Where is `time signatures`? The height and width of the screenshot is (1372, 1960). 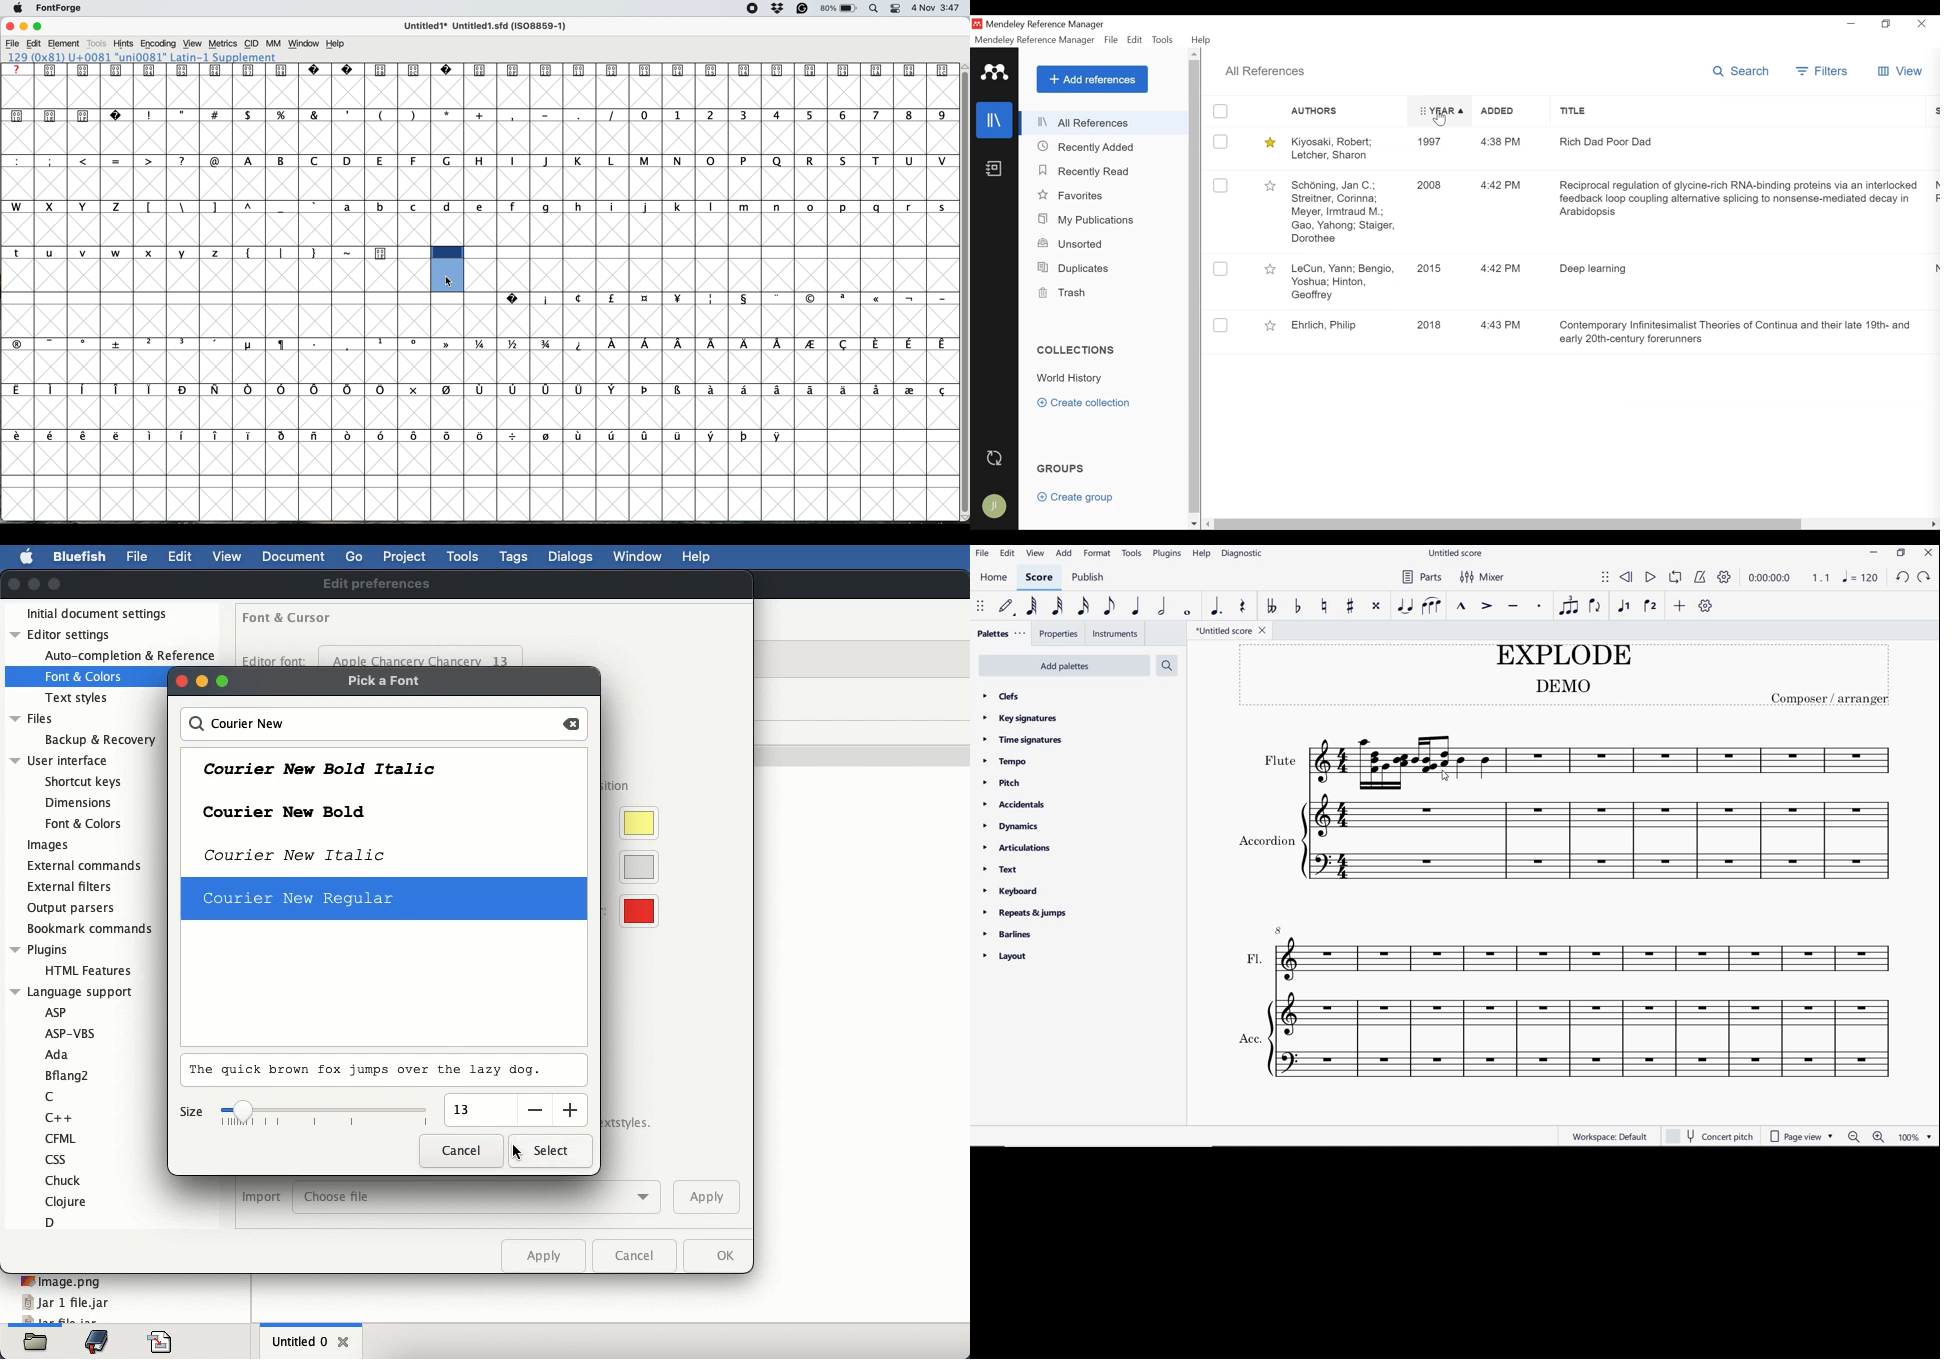 time signatures is located at coordinates (1025, 740).